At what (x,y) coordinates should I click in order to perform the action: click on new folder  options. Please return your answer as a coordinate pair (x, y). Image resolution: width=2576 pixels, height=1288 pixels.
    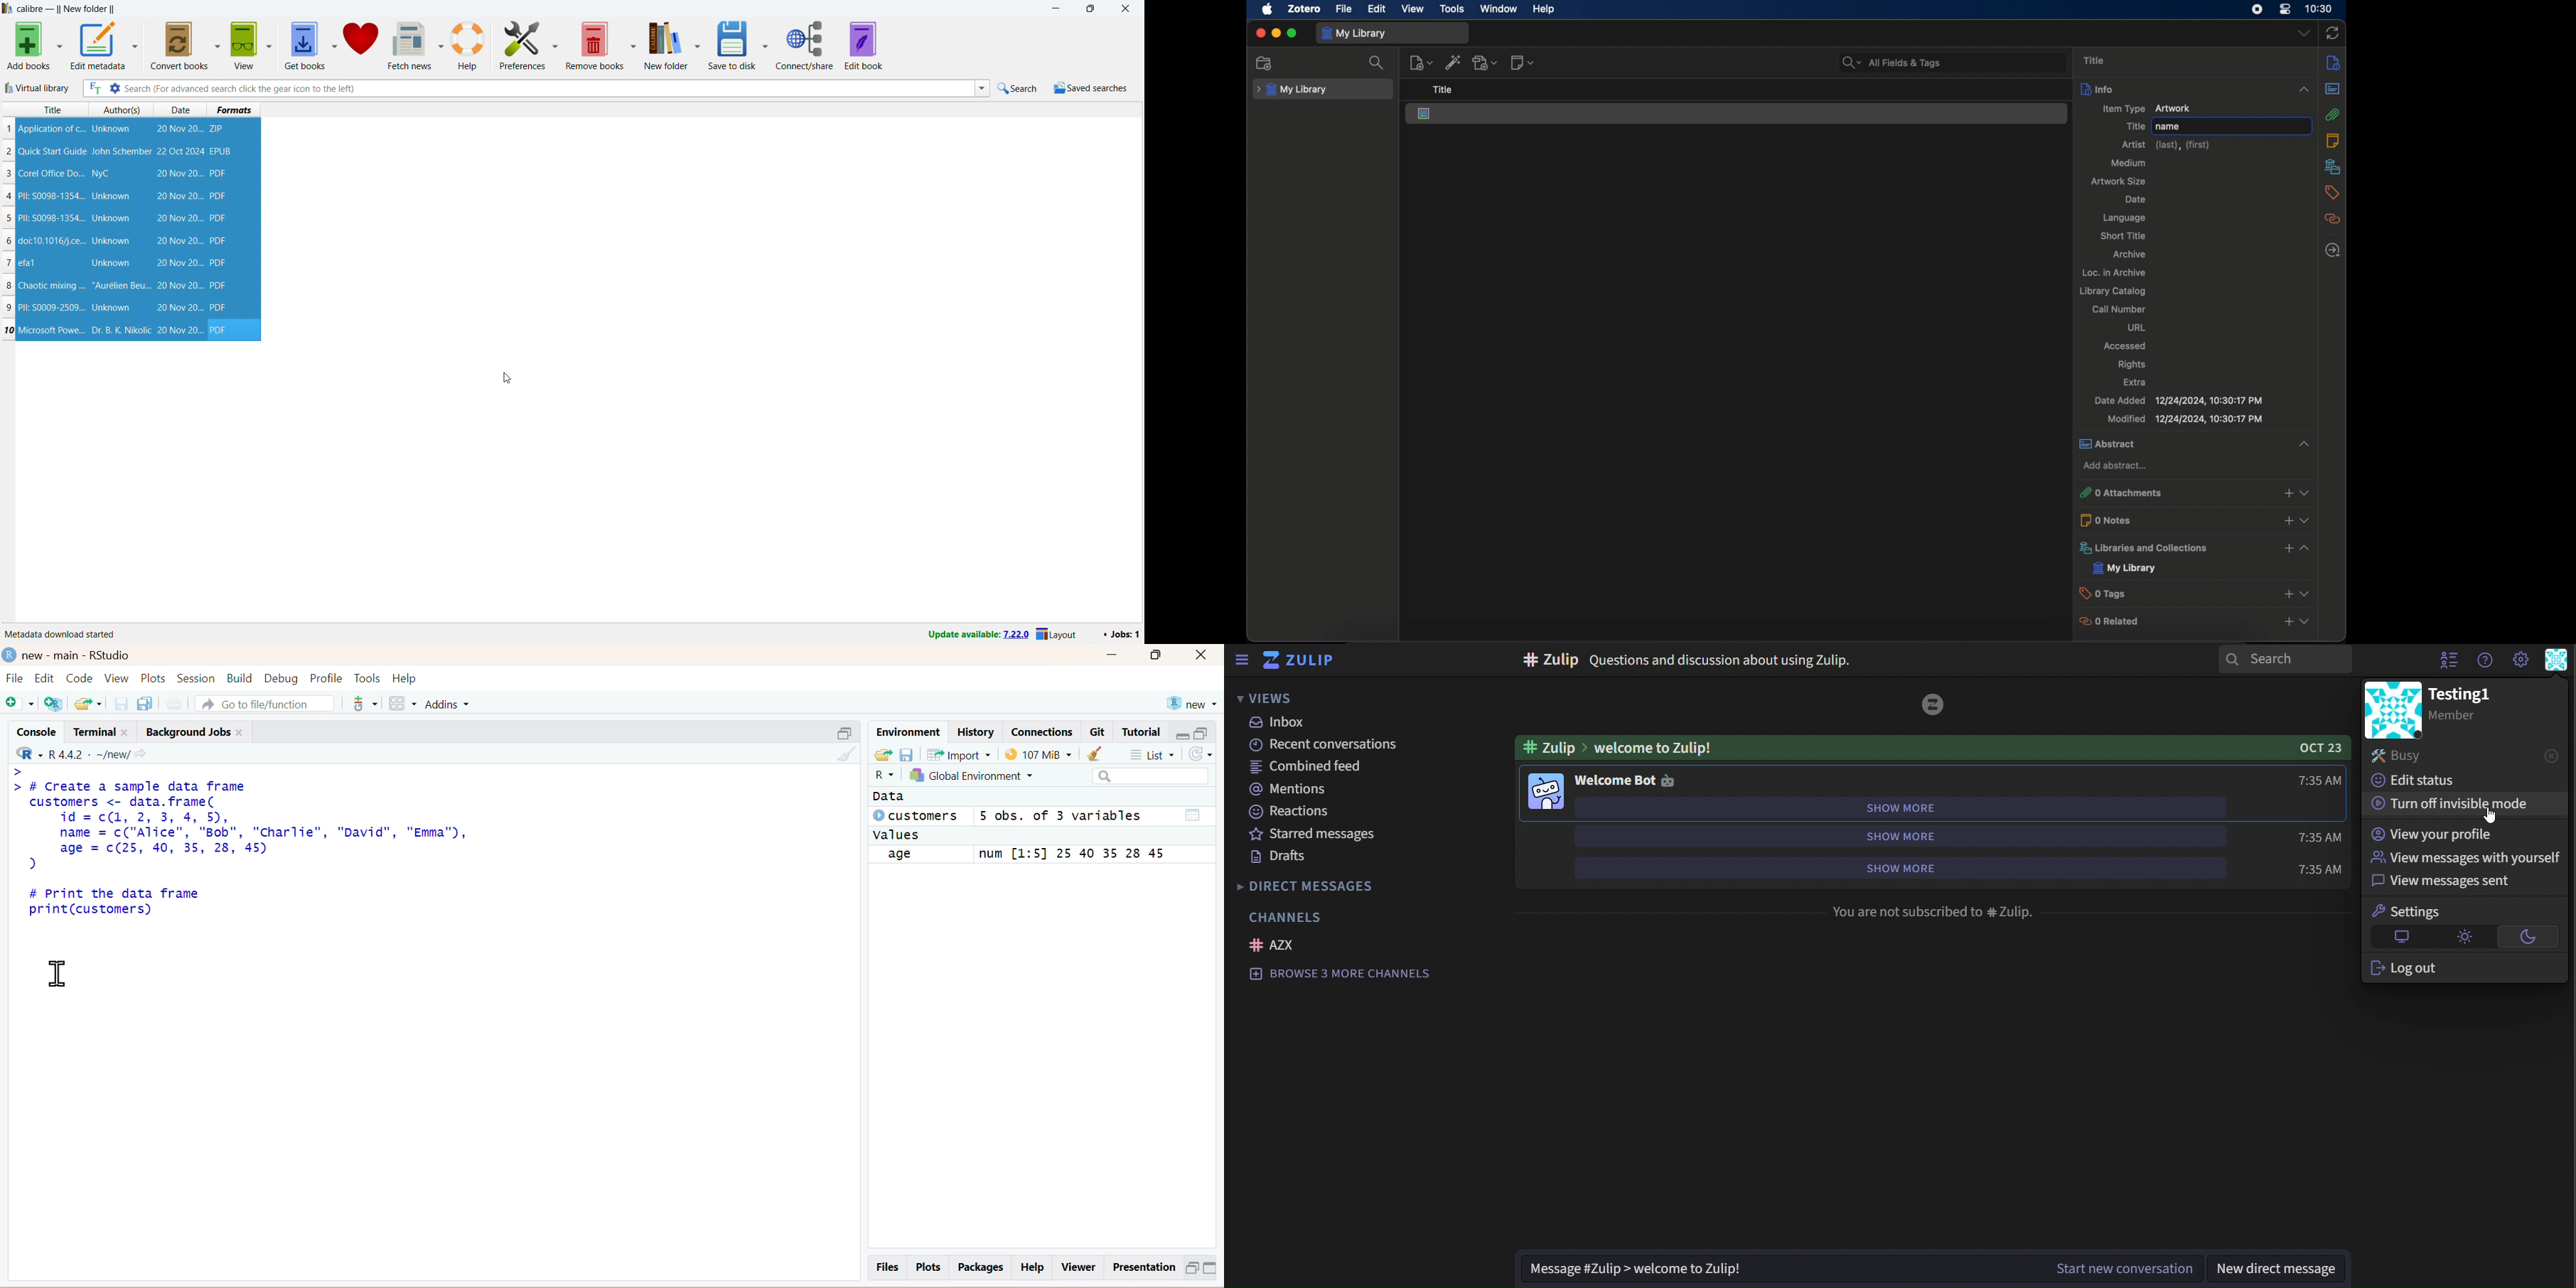
    Looking at the image, I should click on (699, 45).